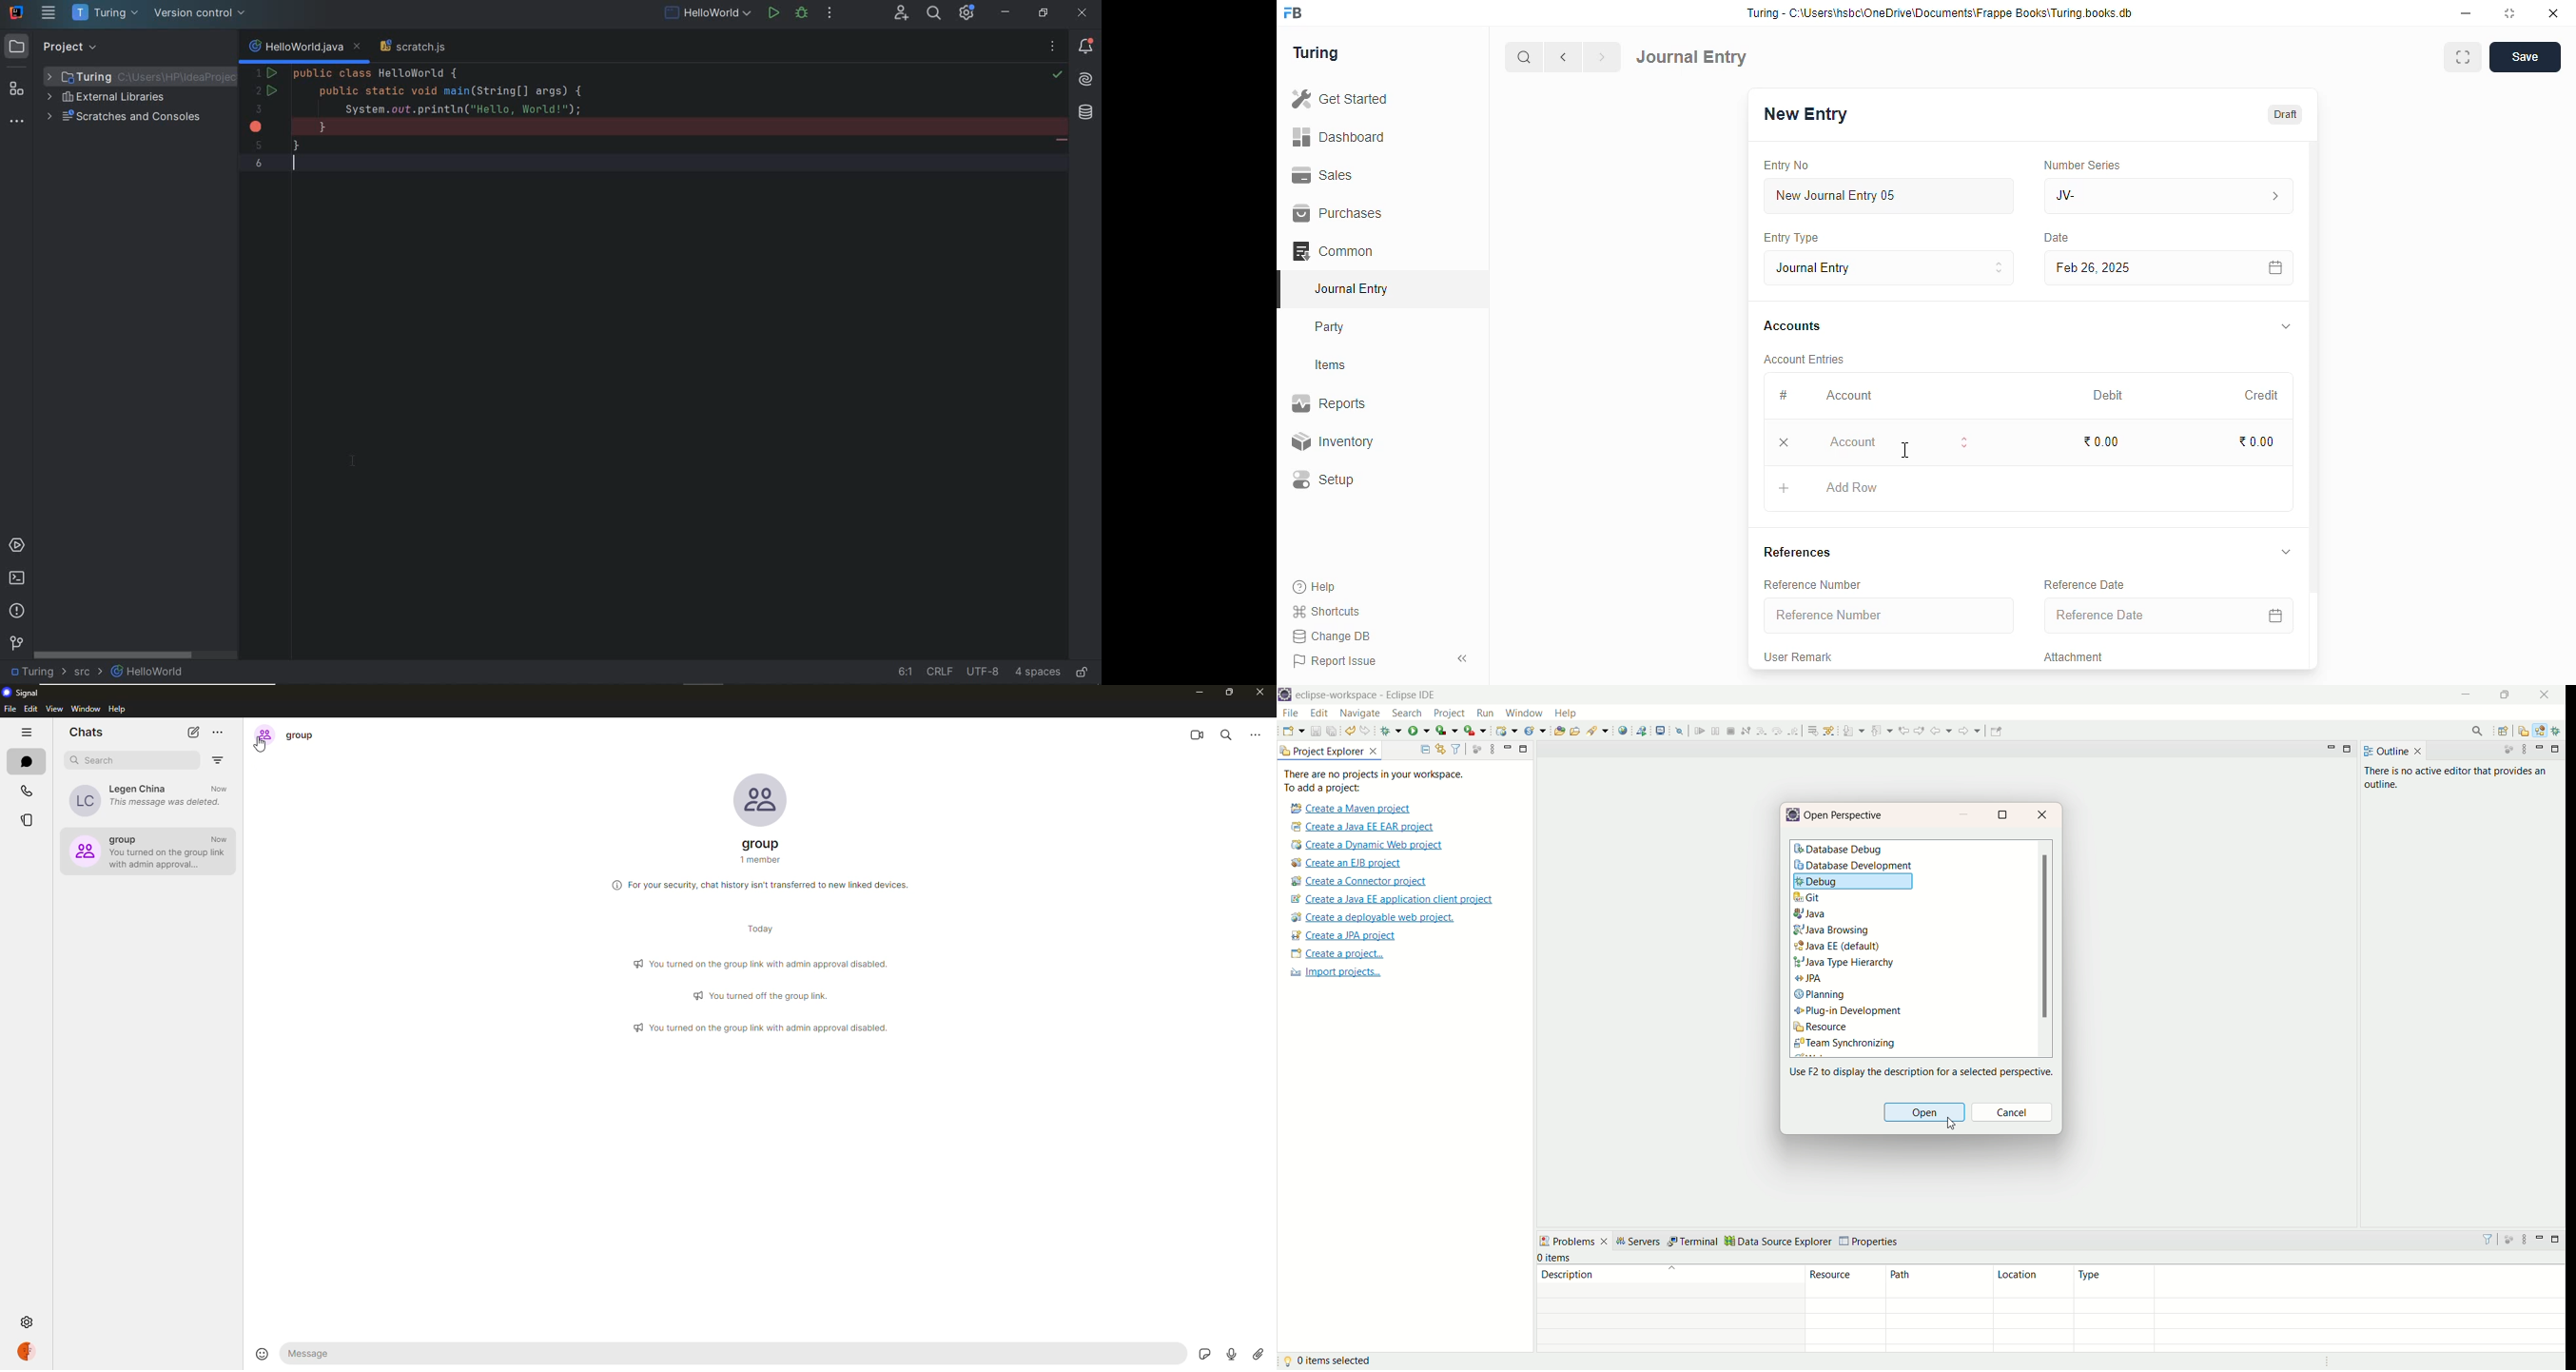  What do you see at coordinates (1464, 658) in the screenshot?
I see `toggle sidebar` at bounding box center [1464, 658].